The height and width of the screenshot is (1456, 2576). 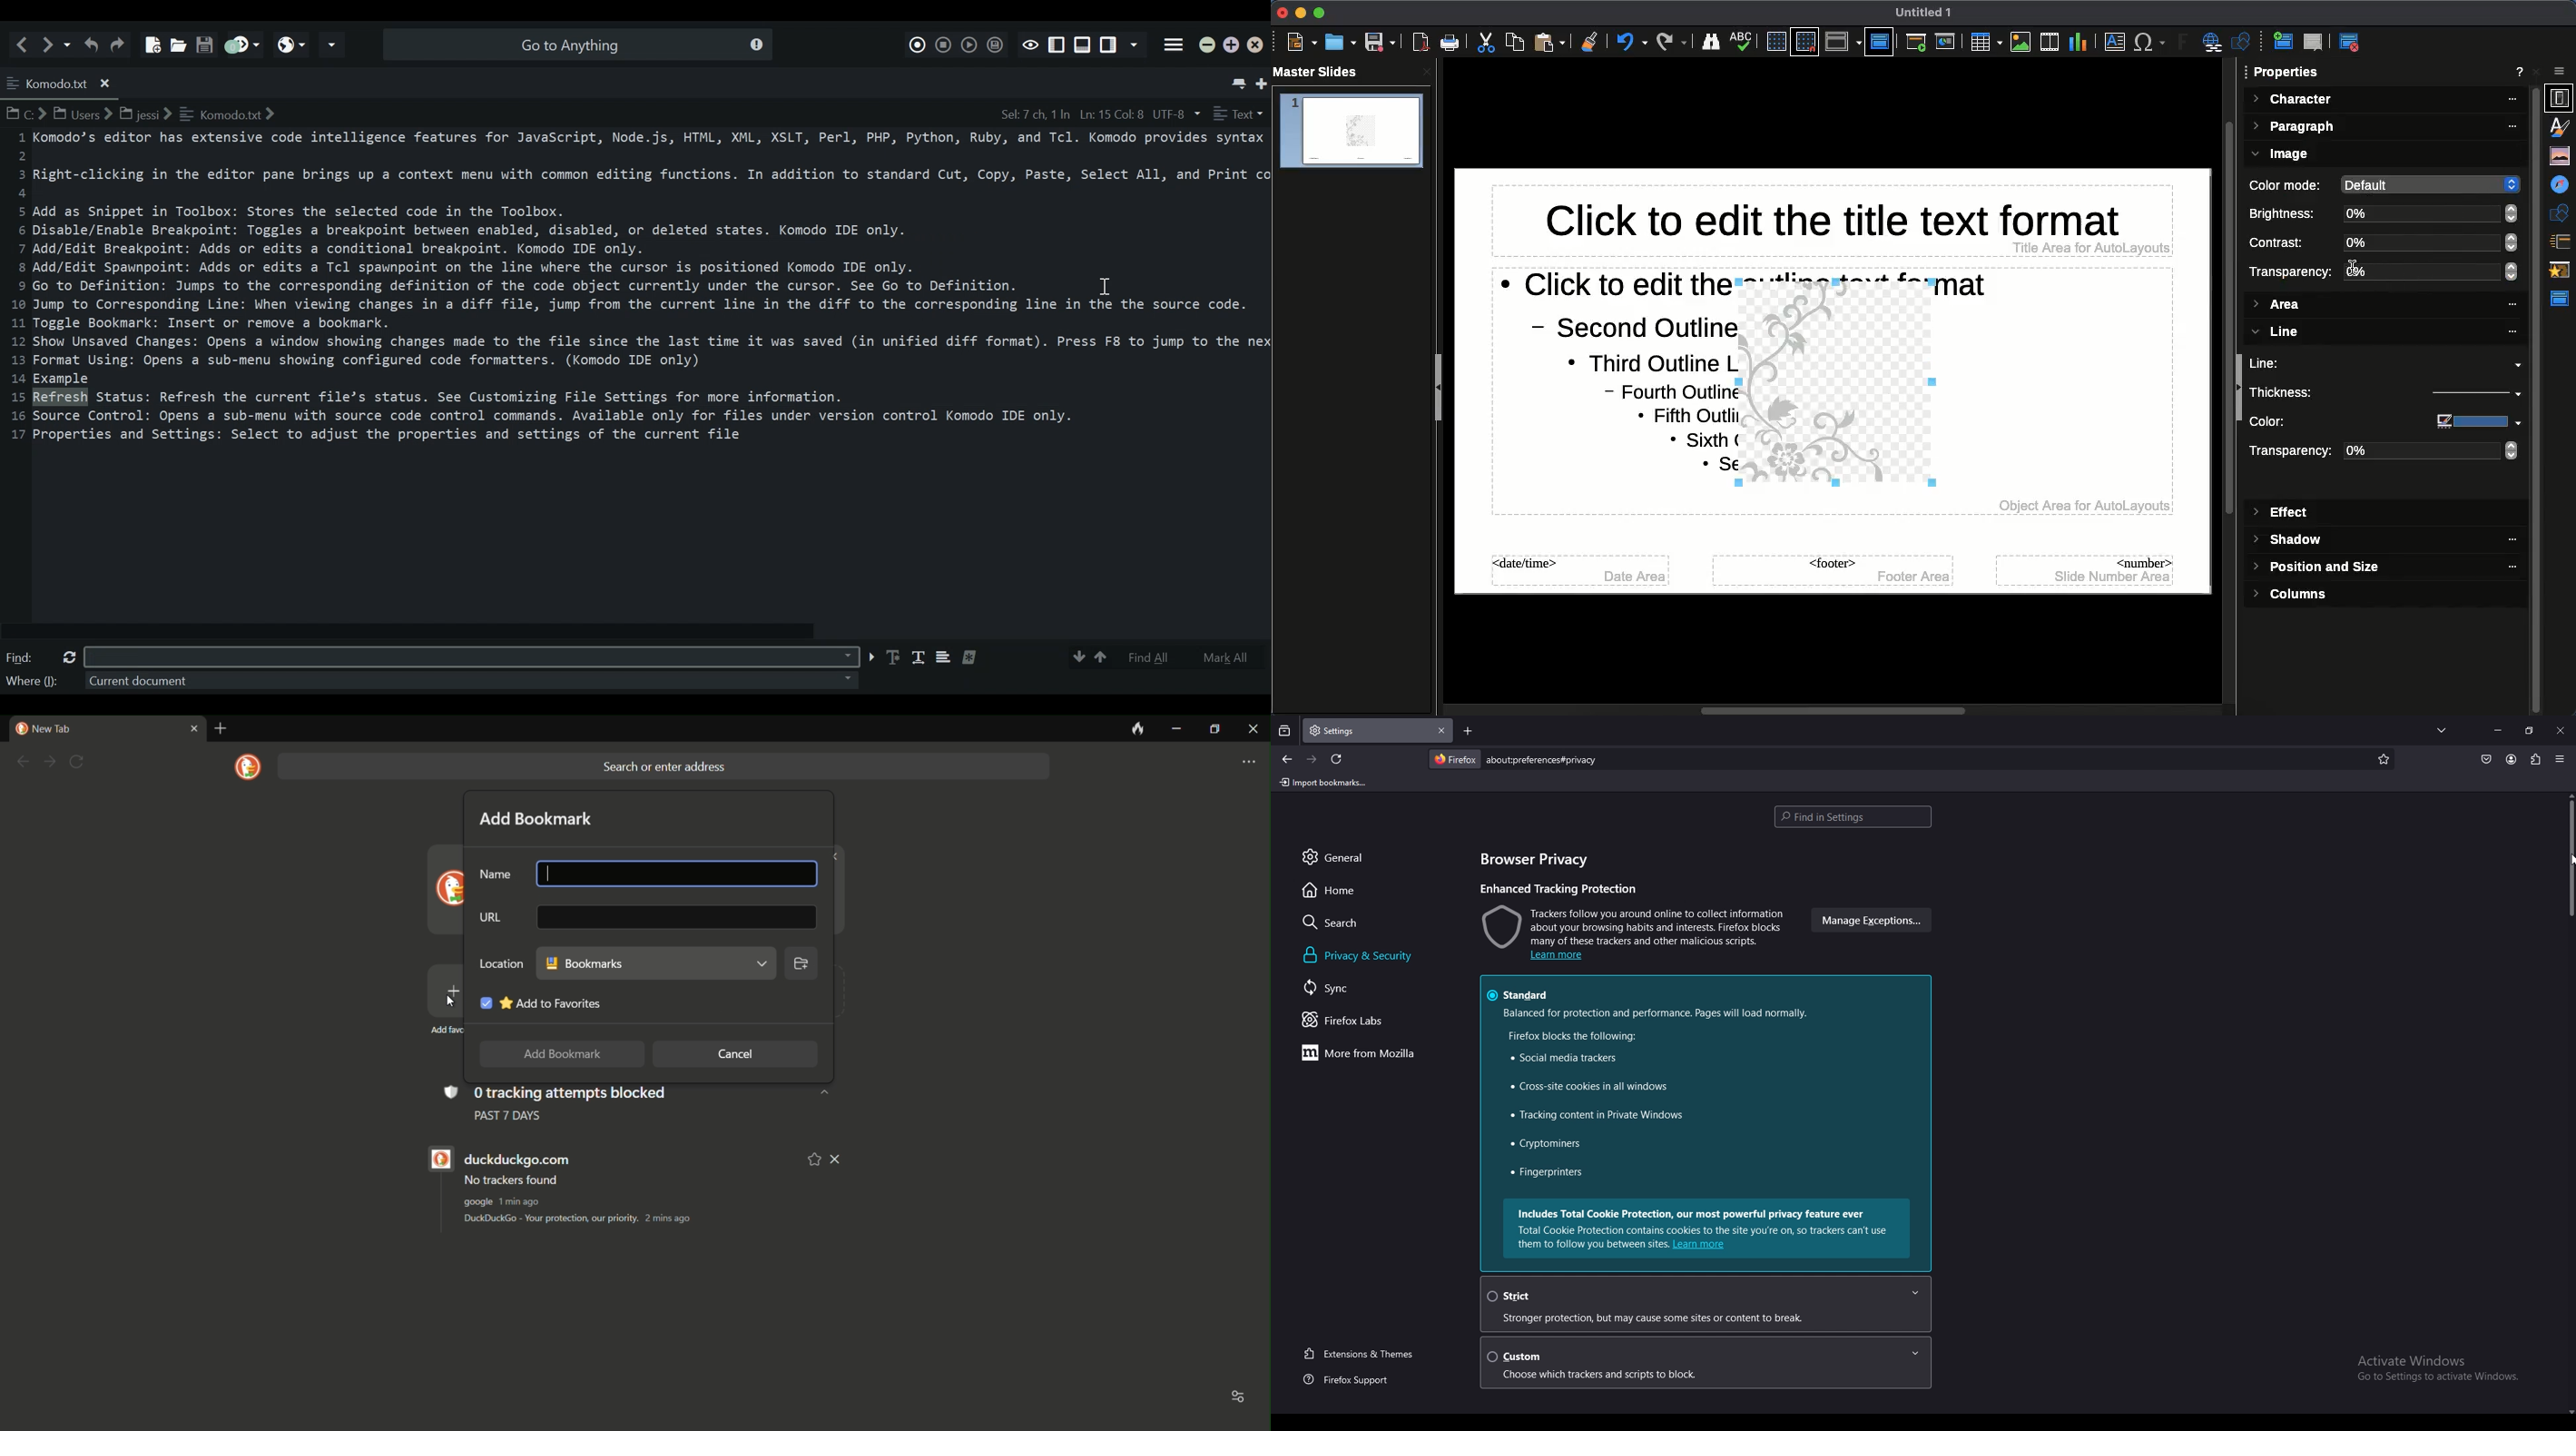 What do you see at coordinates (1361, 1354) in the screenshot?
I see `extension and themes` at bounding box center [1361, 1354].